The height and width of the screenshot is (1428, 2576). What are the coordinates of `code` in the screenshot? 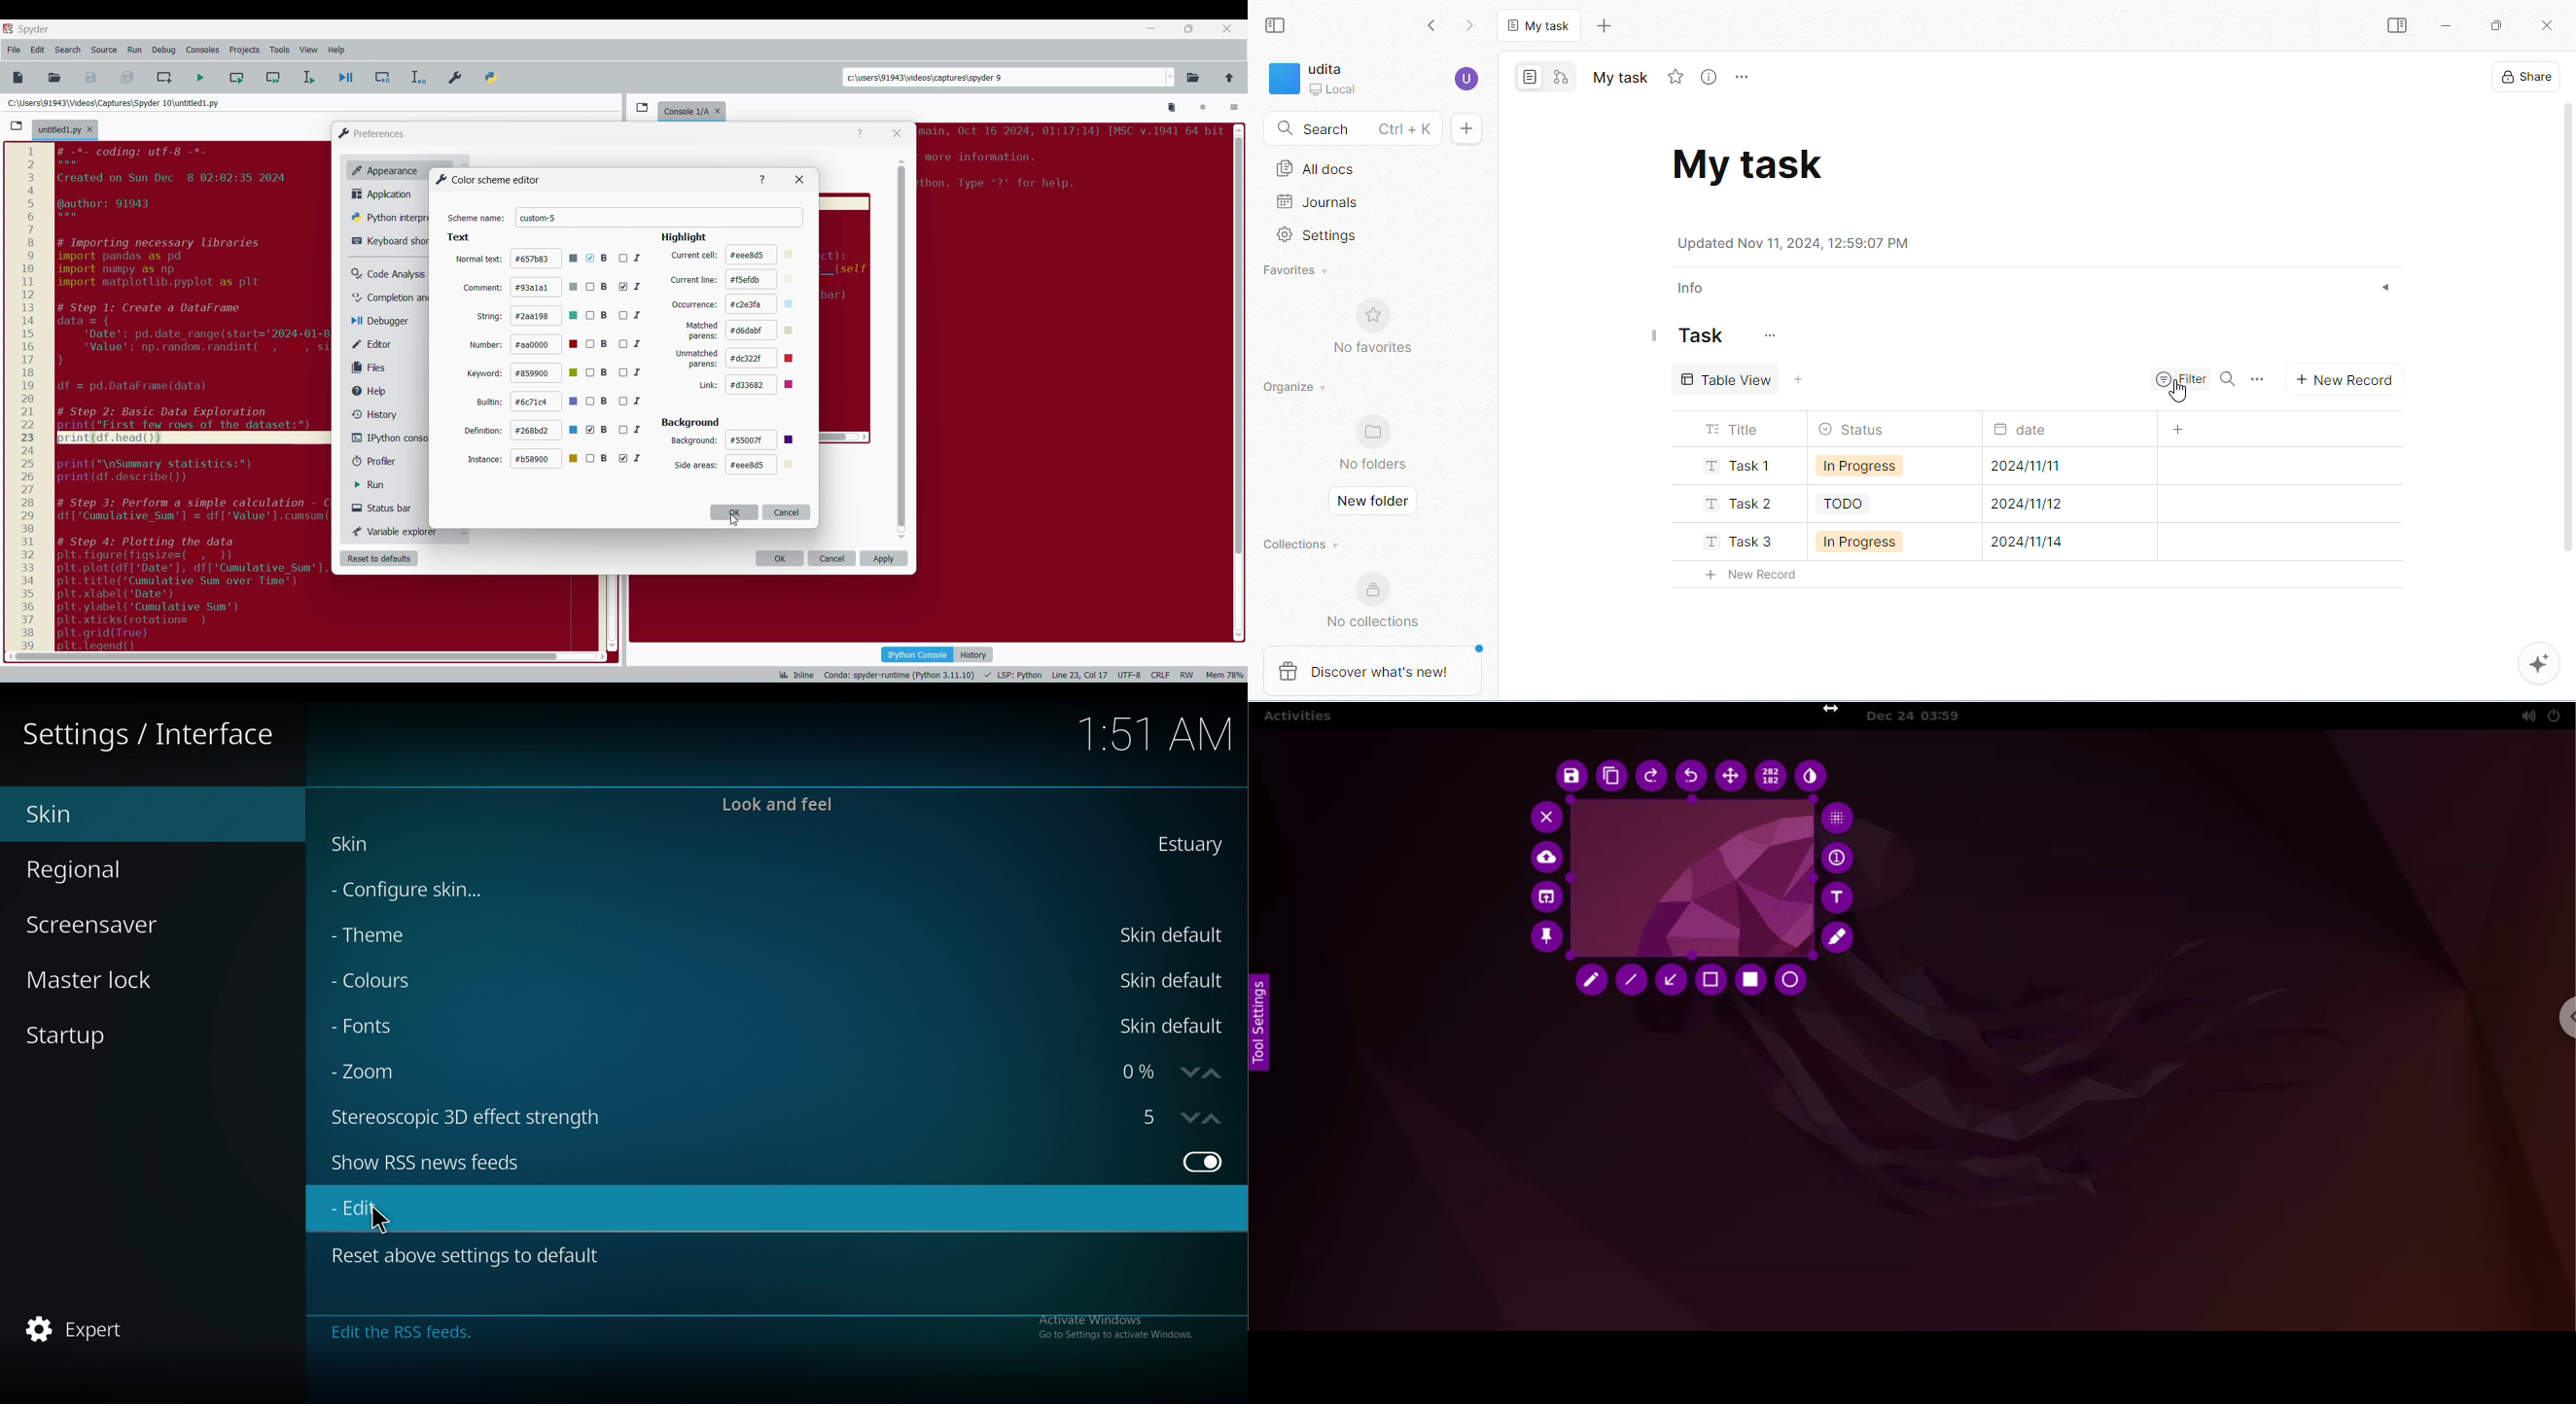 It's located at (1069, 162).